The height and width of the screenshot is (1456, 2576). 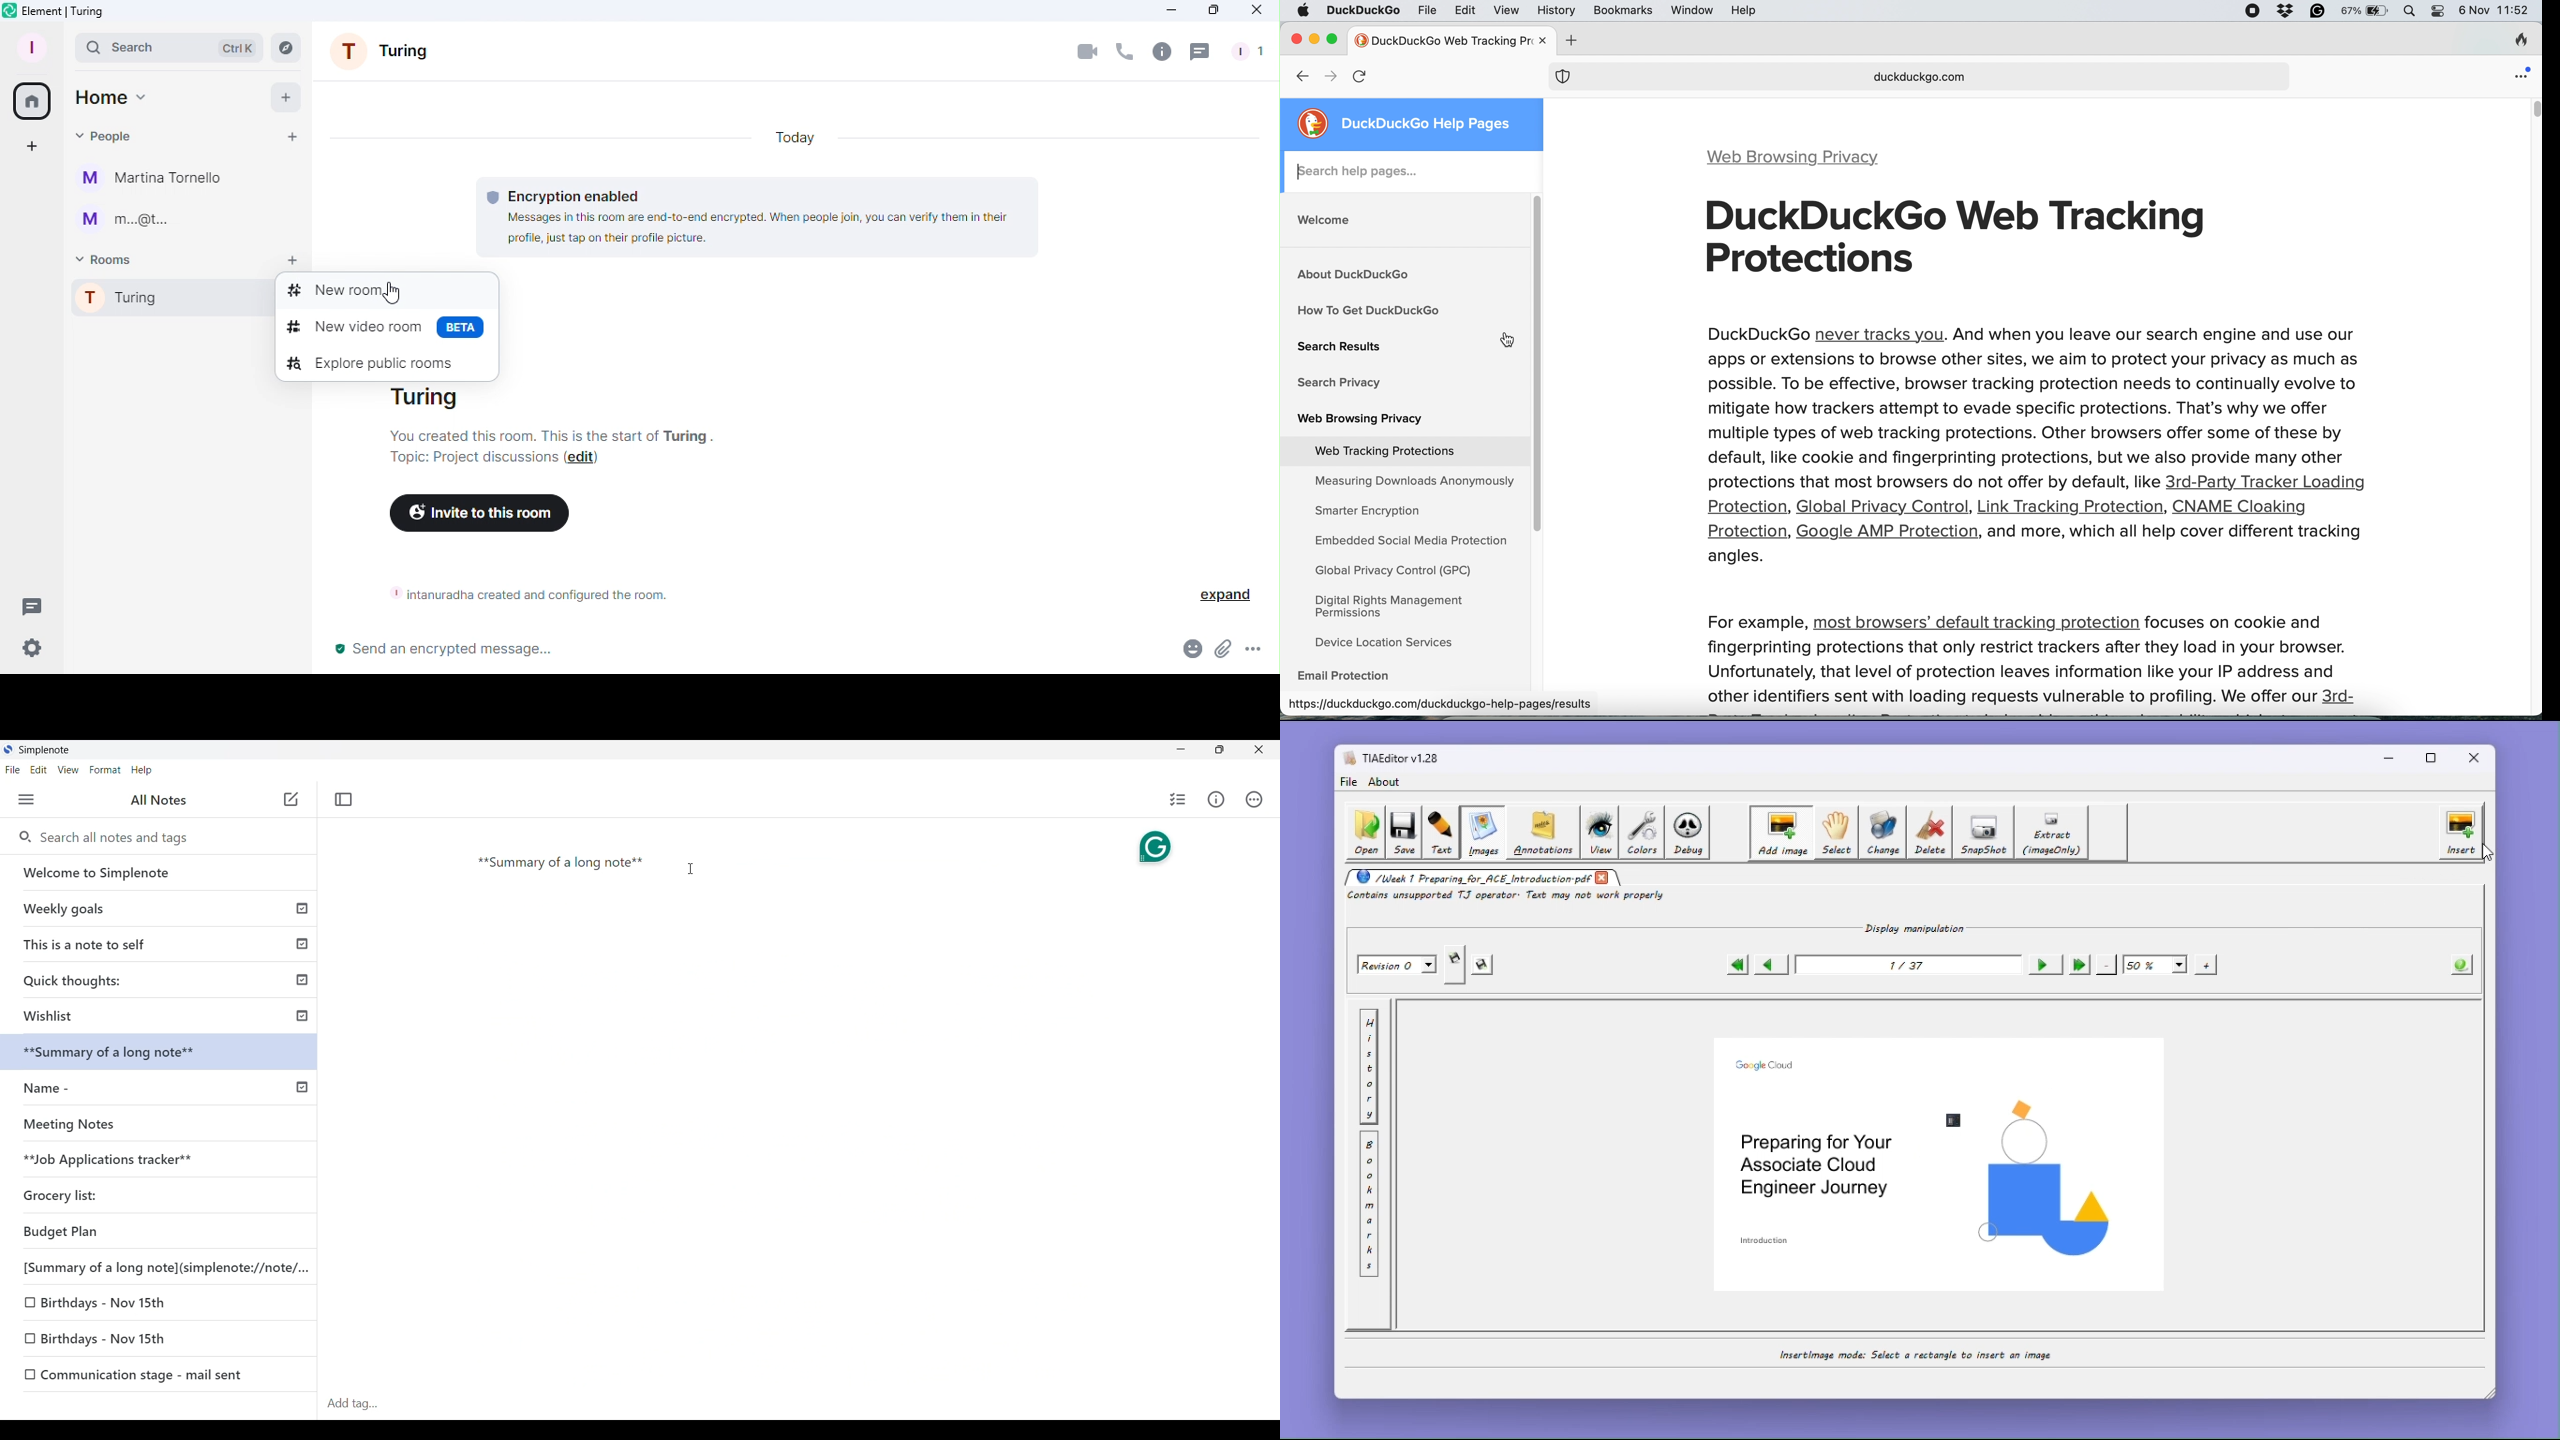 What do you see at coordinates (161, 301) in the screenshot?
I see `Turing` at bounding box center [161, 301].